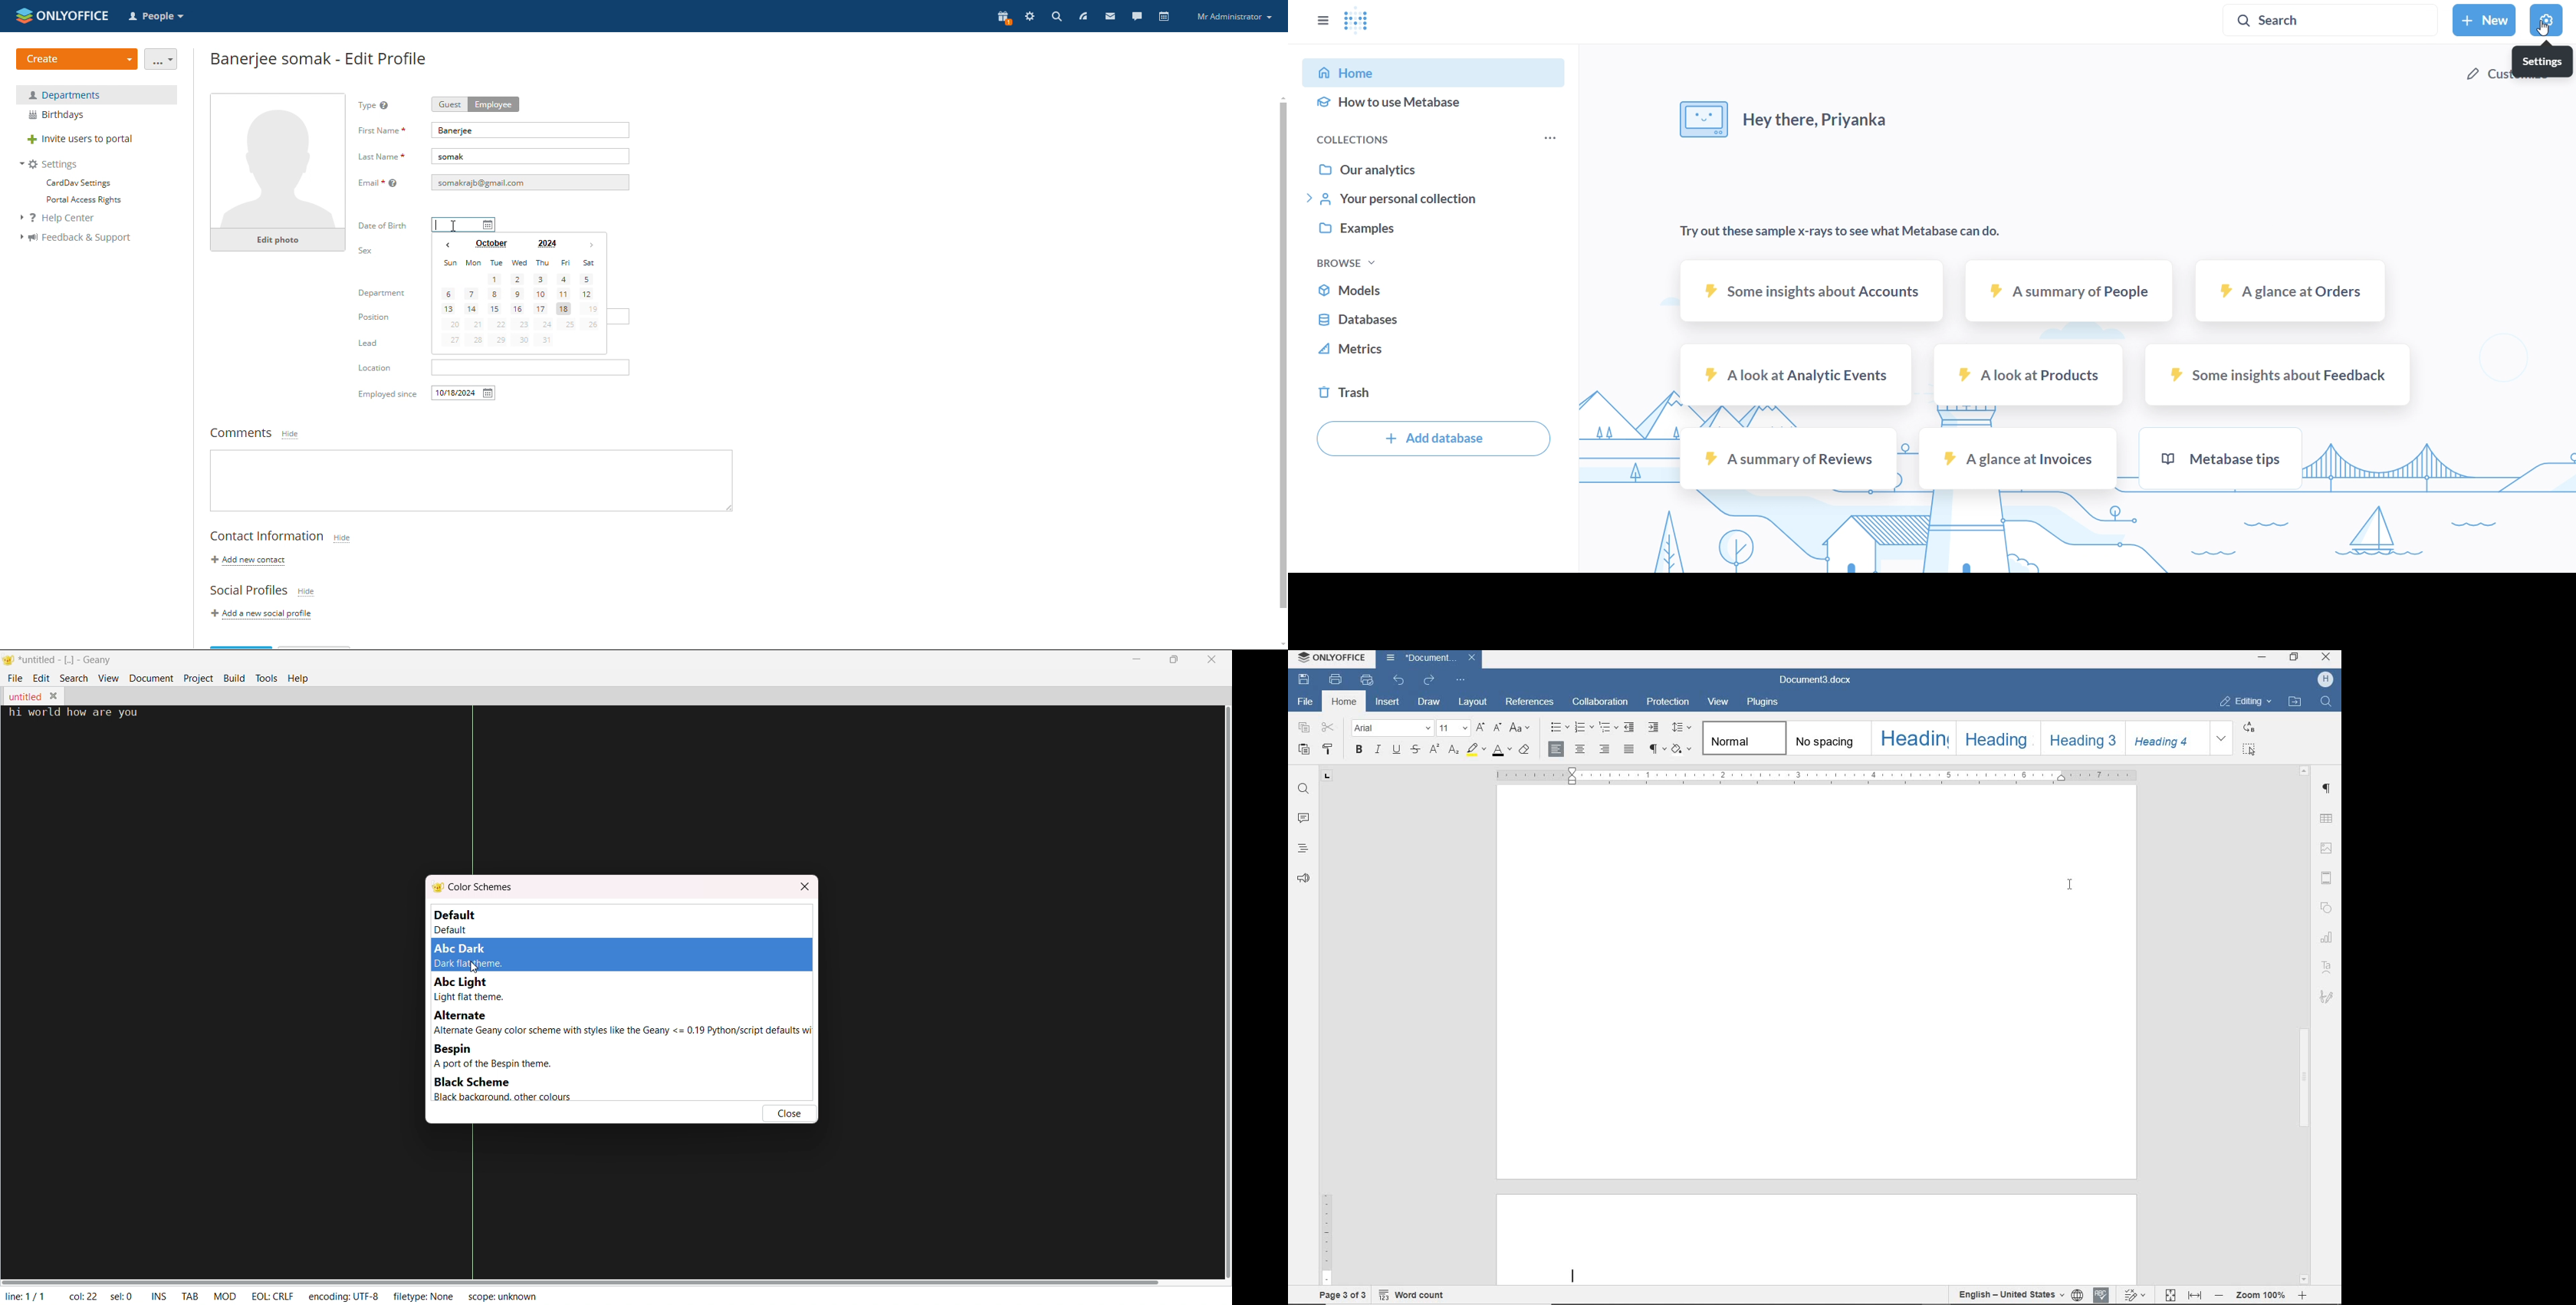  I want to click on Text art, so click(2327, 966).